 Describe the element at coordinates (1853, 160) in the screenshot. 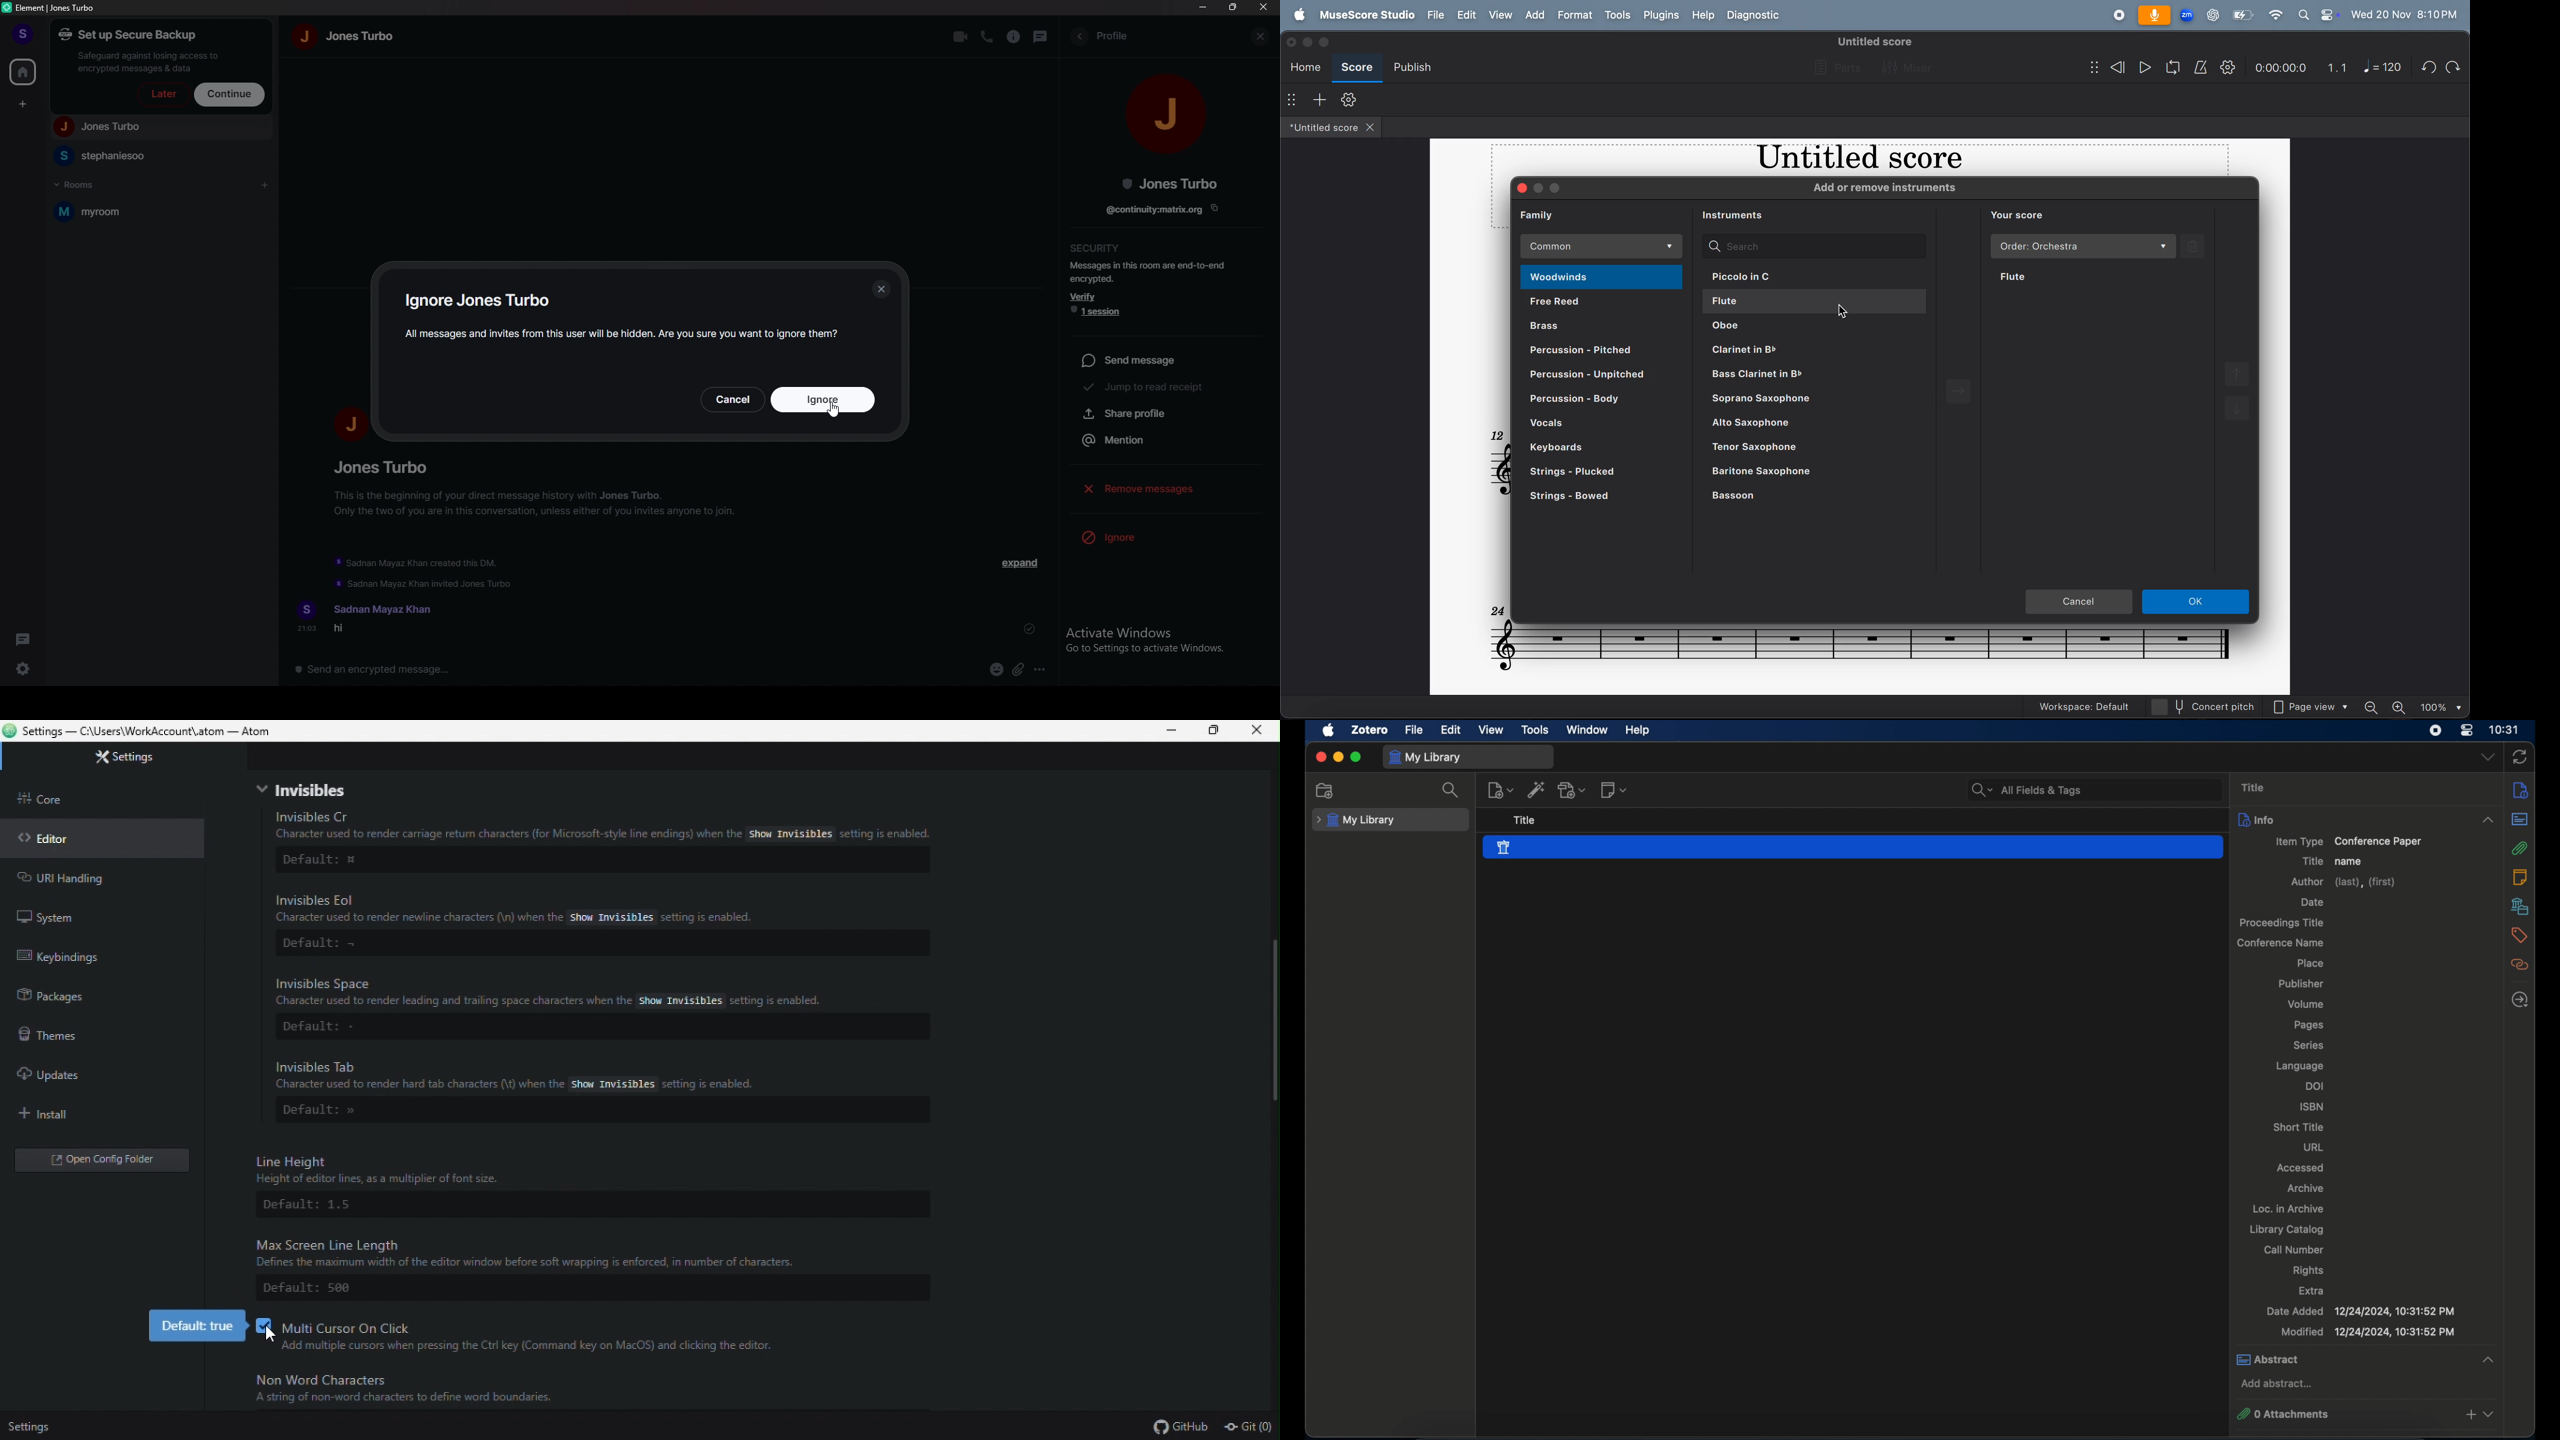

I see `music title` at that location.